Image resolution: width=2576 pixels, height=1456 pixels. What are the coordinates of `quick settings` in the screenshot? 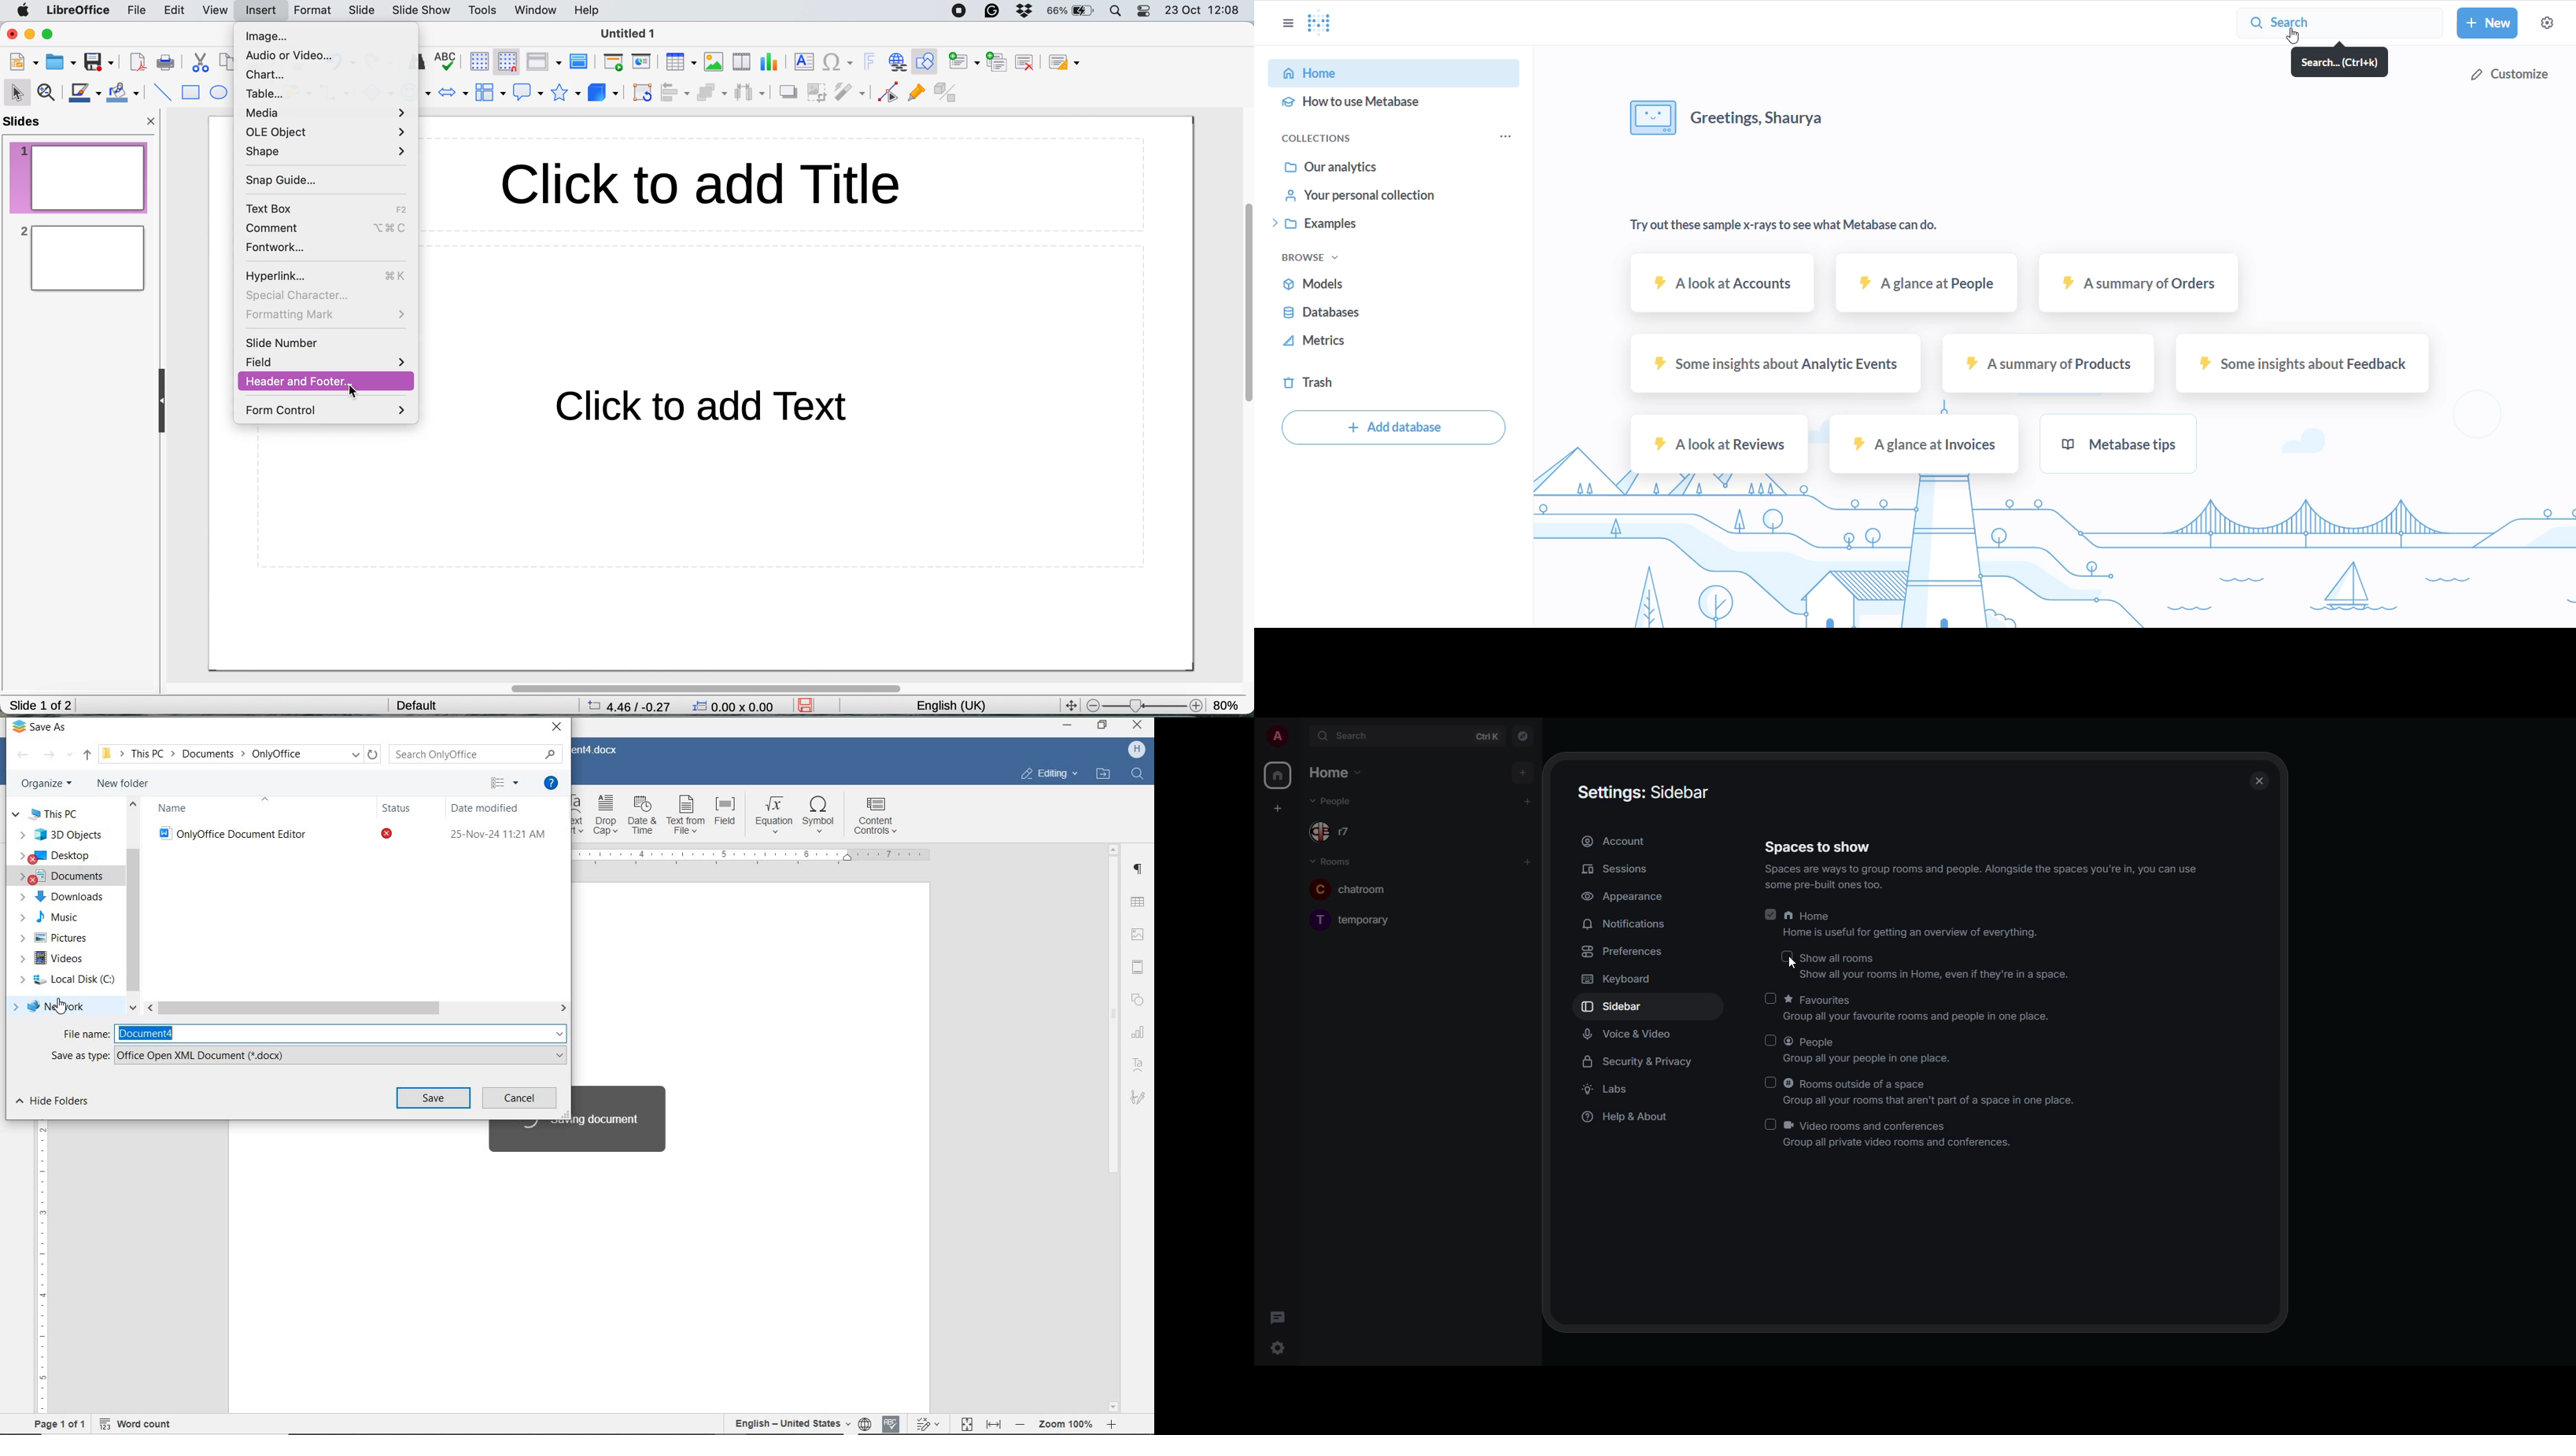 It's located at (1276, 1348).